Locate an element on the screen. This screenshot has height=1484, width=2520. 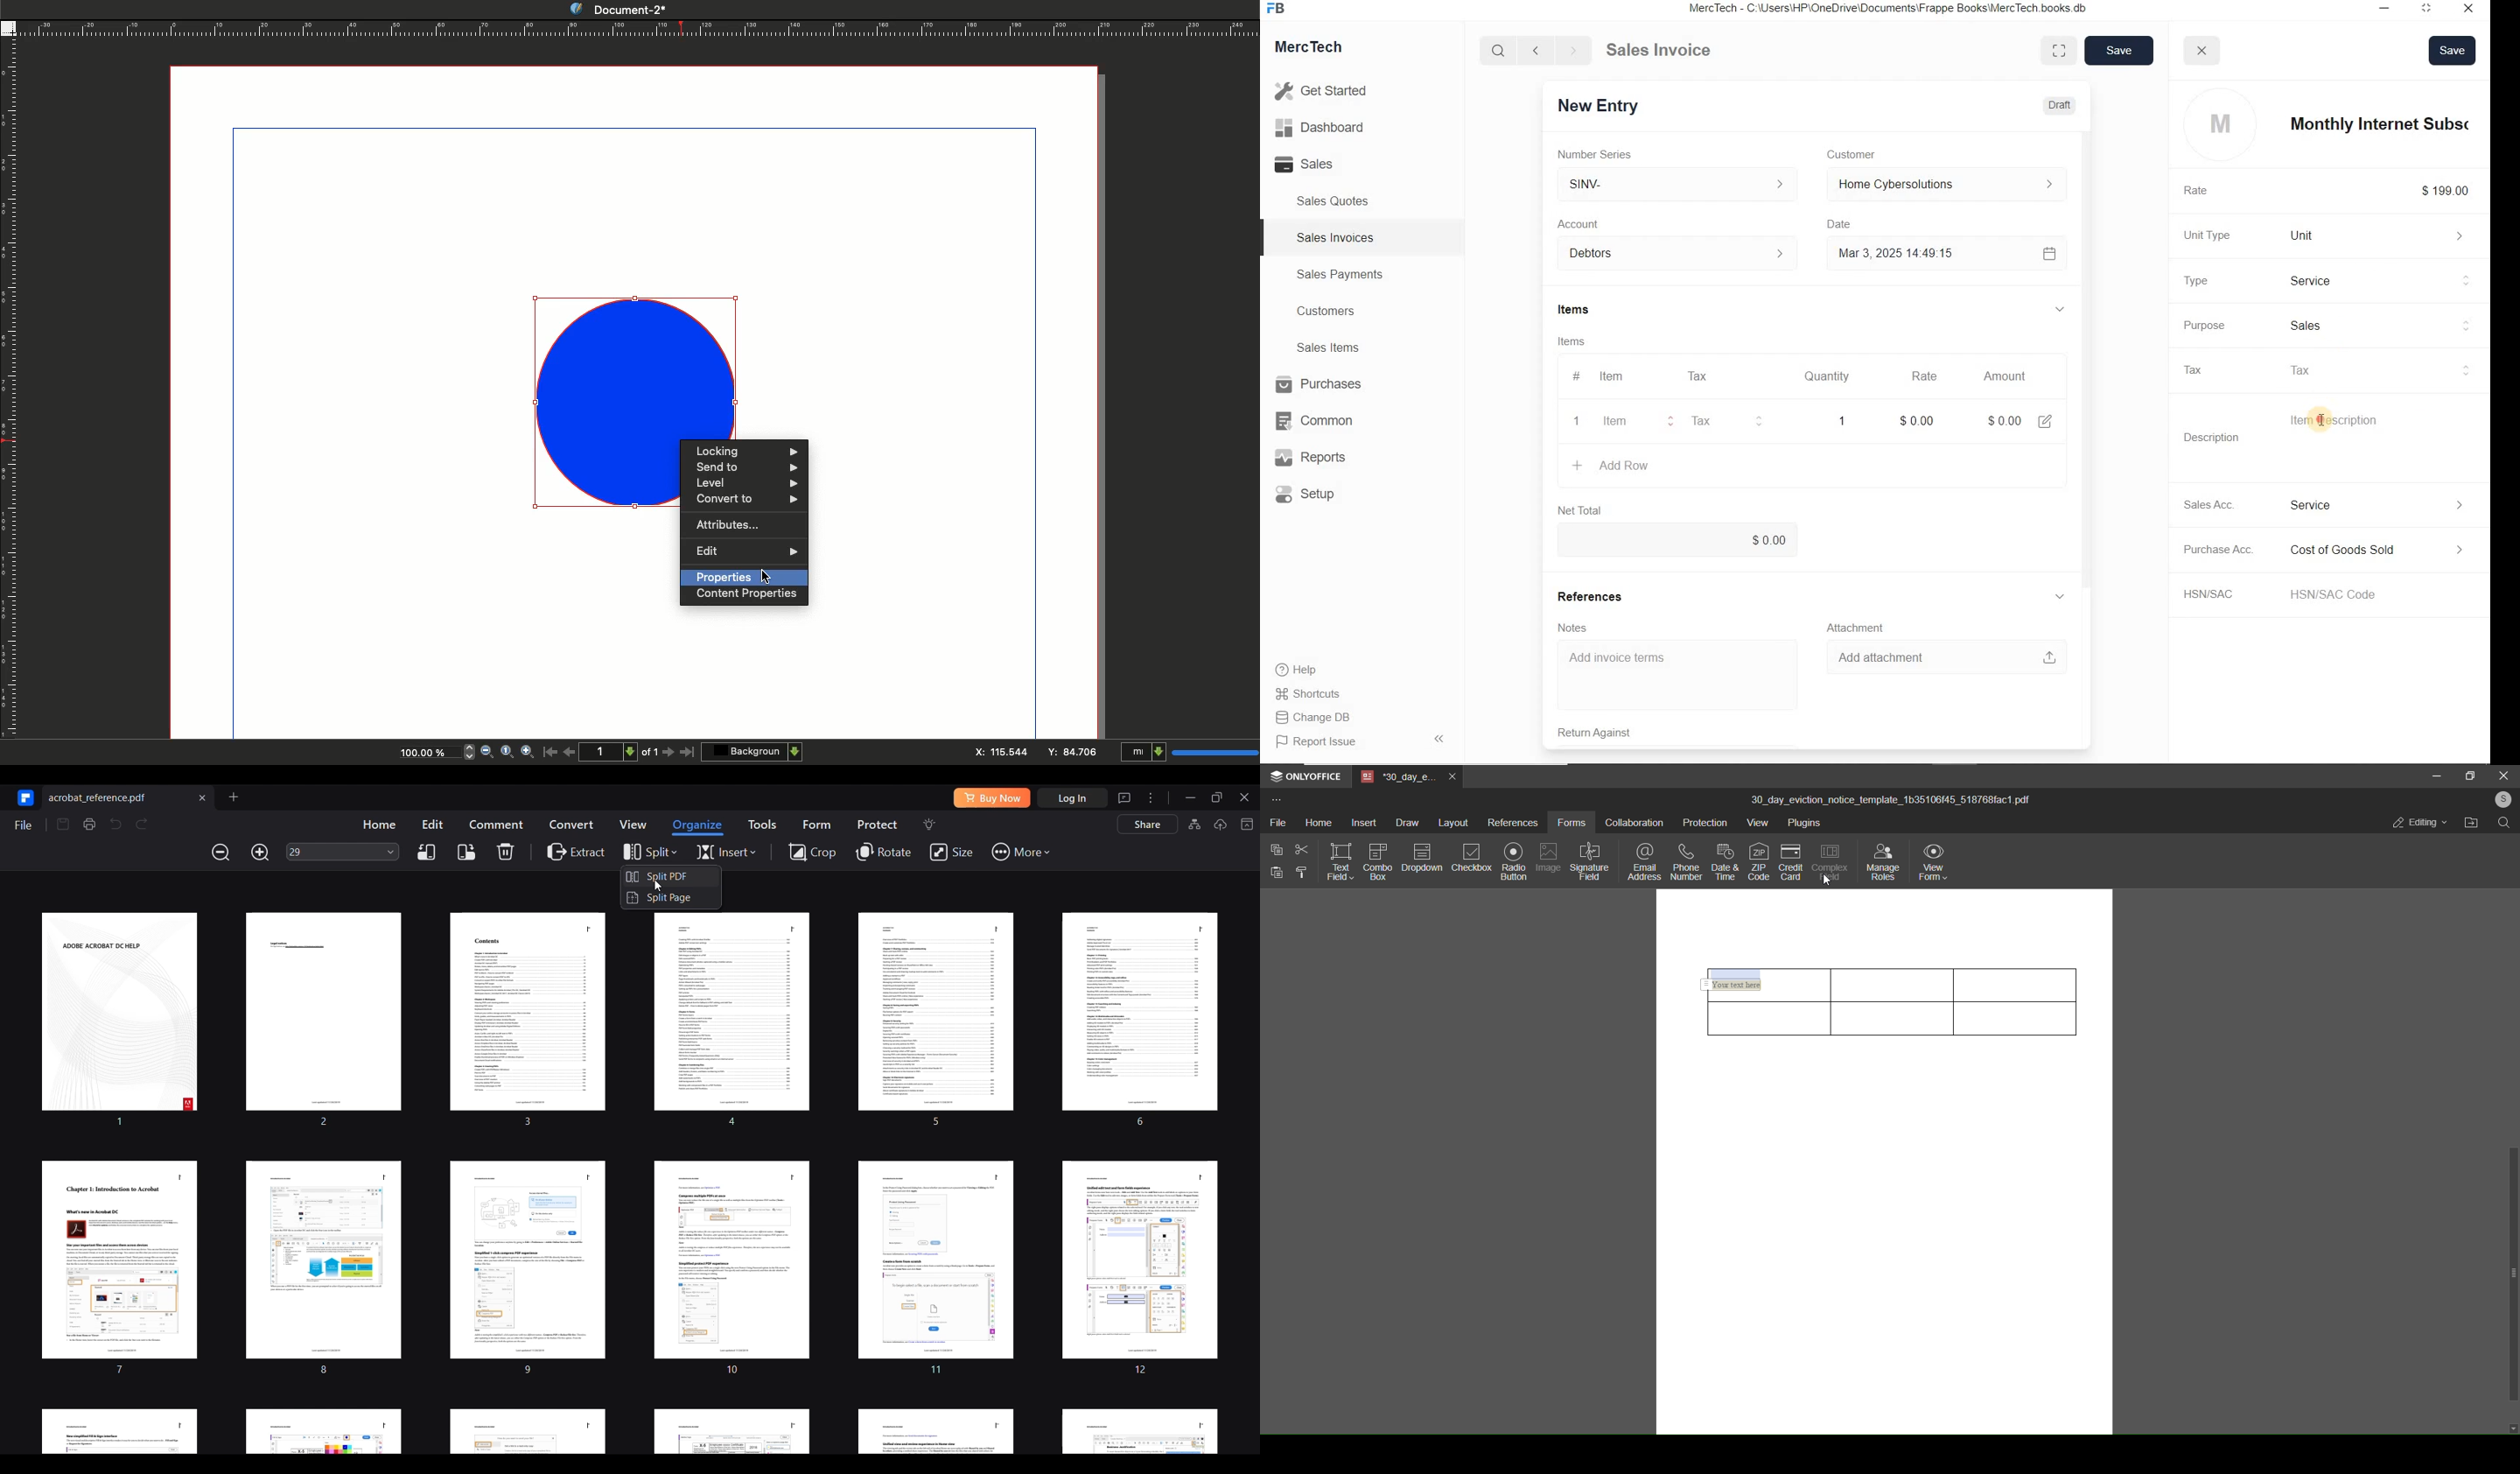
zip code is located at coordinates (1758, 860).